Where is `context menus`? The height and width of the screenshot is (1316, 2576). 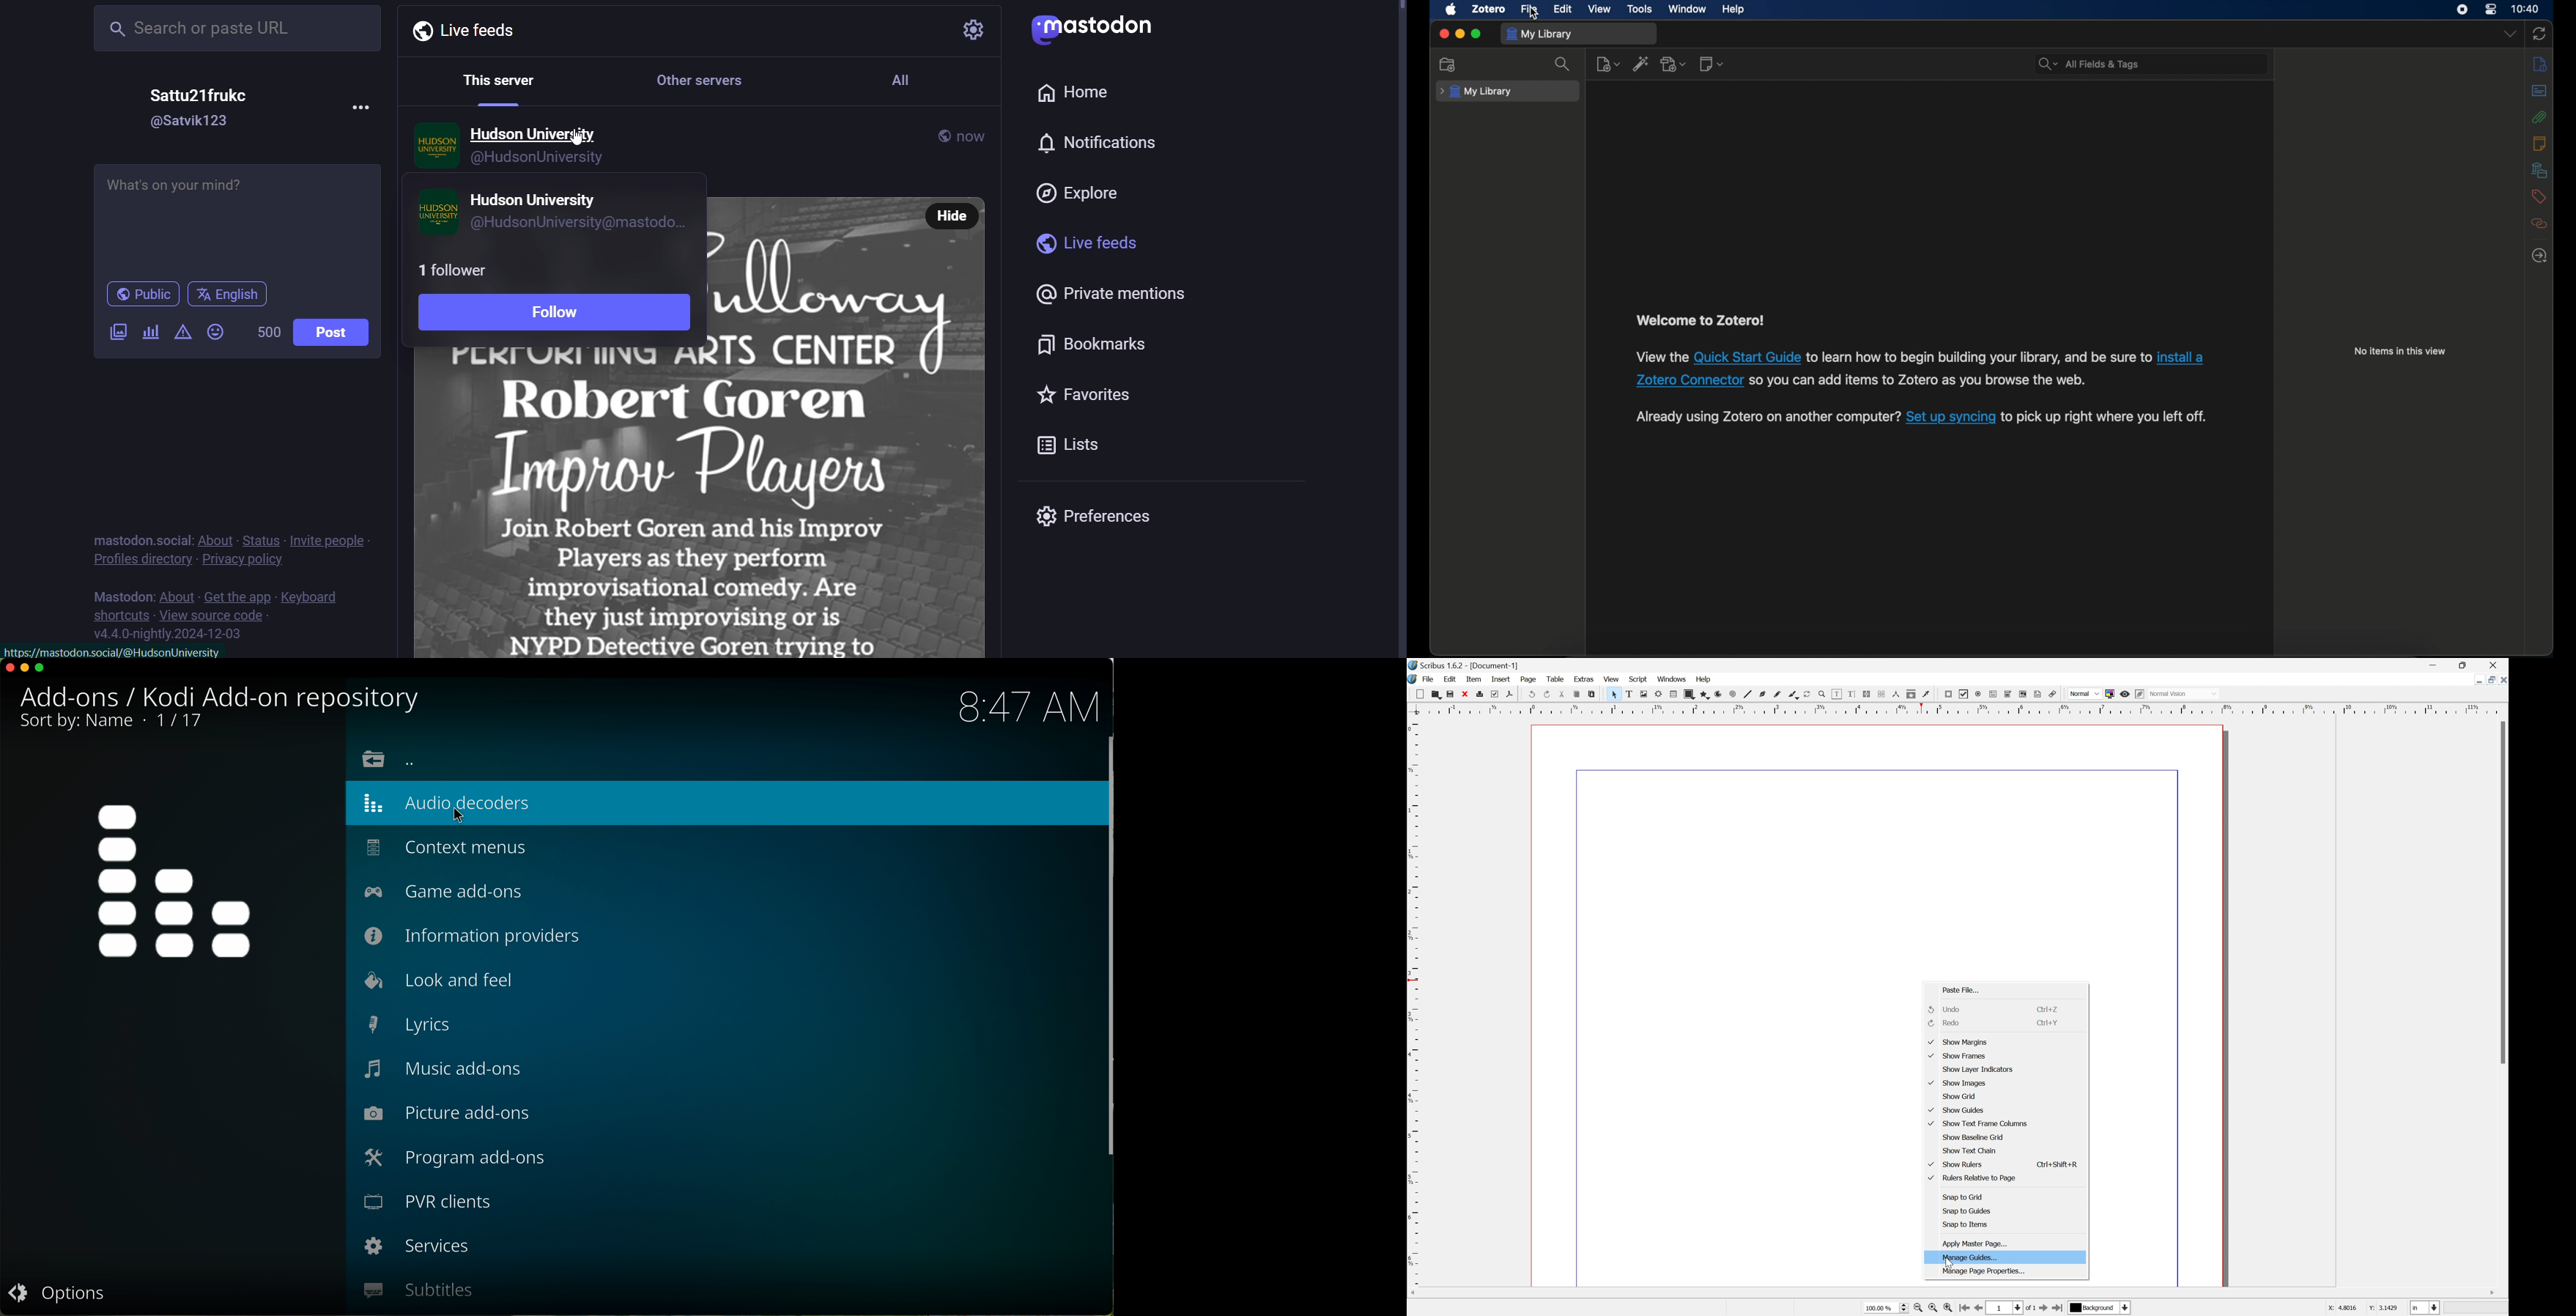 context menus is located at coordinates (447, 849).